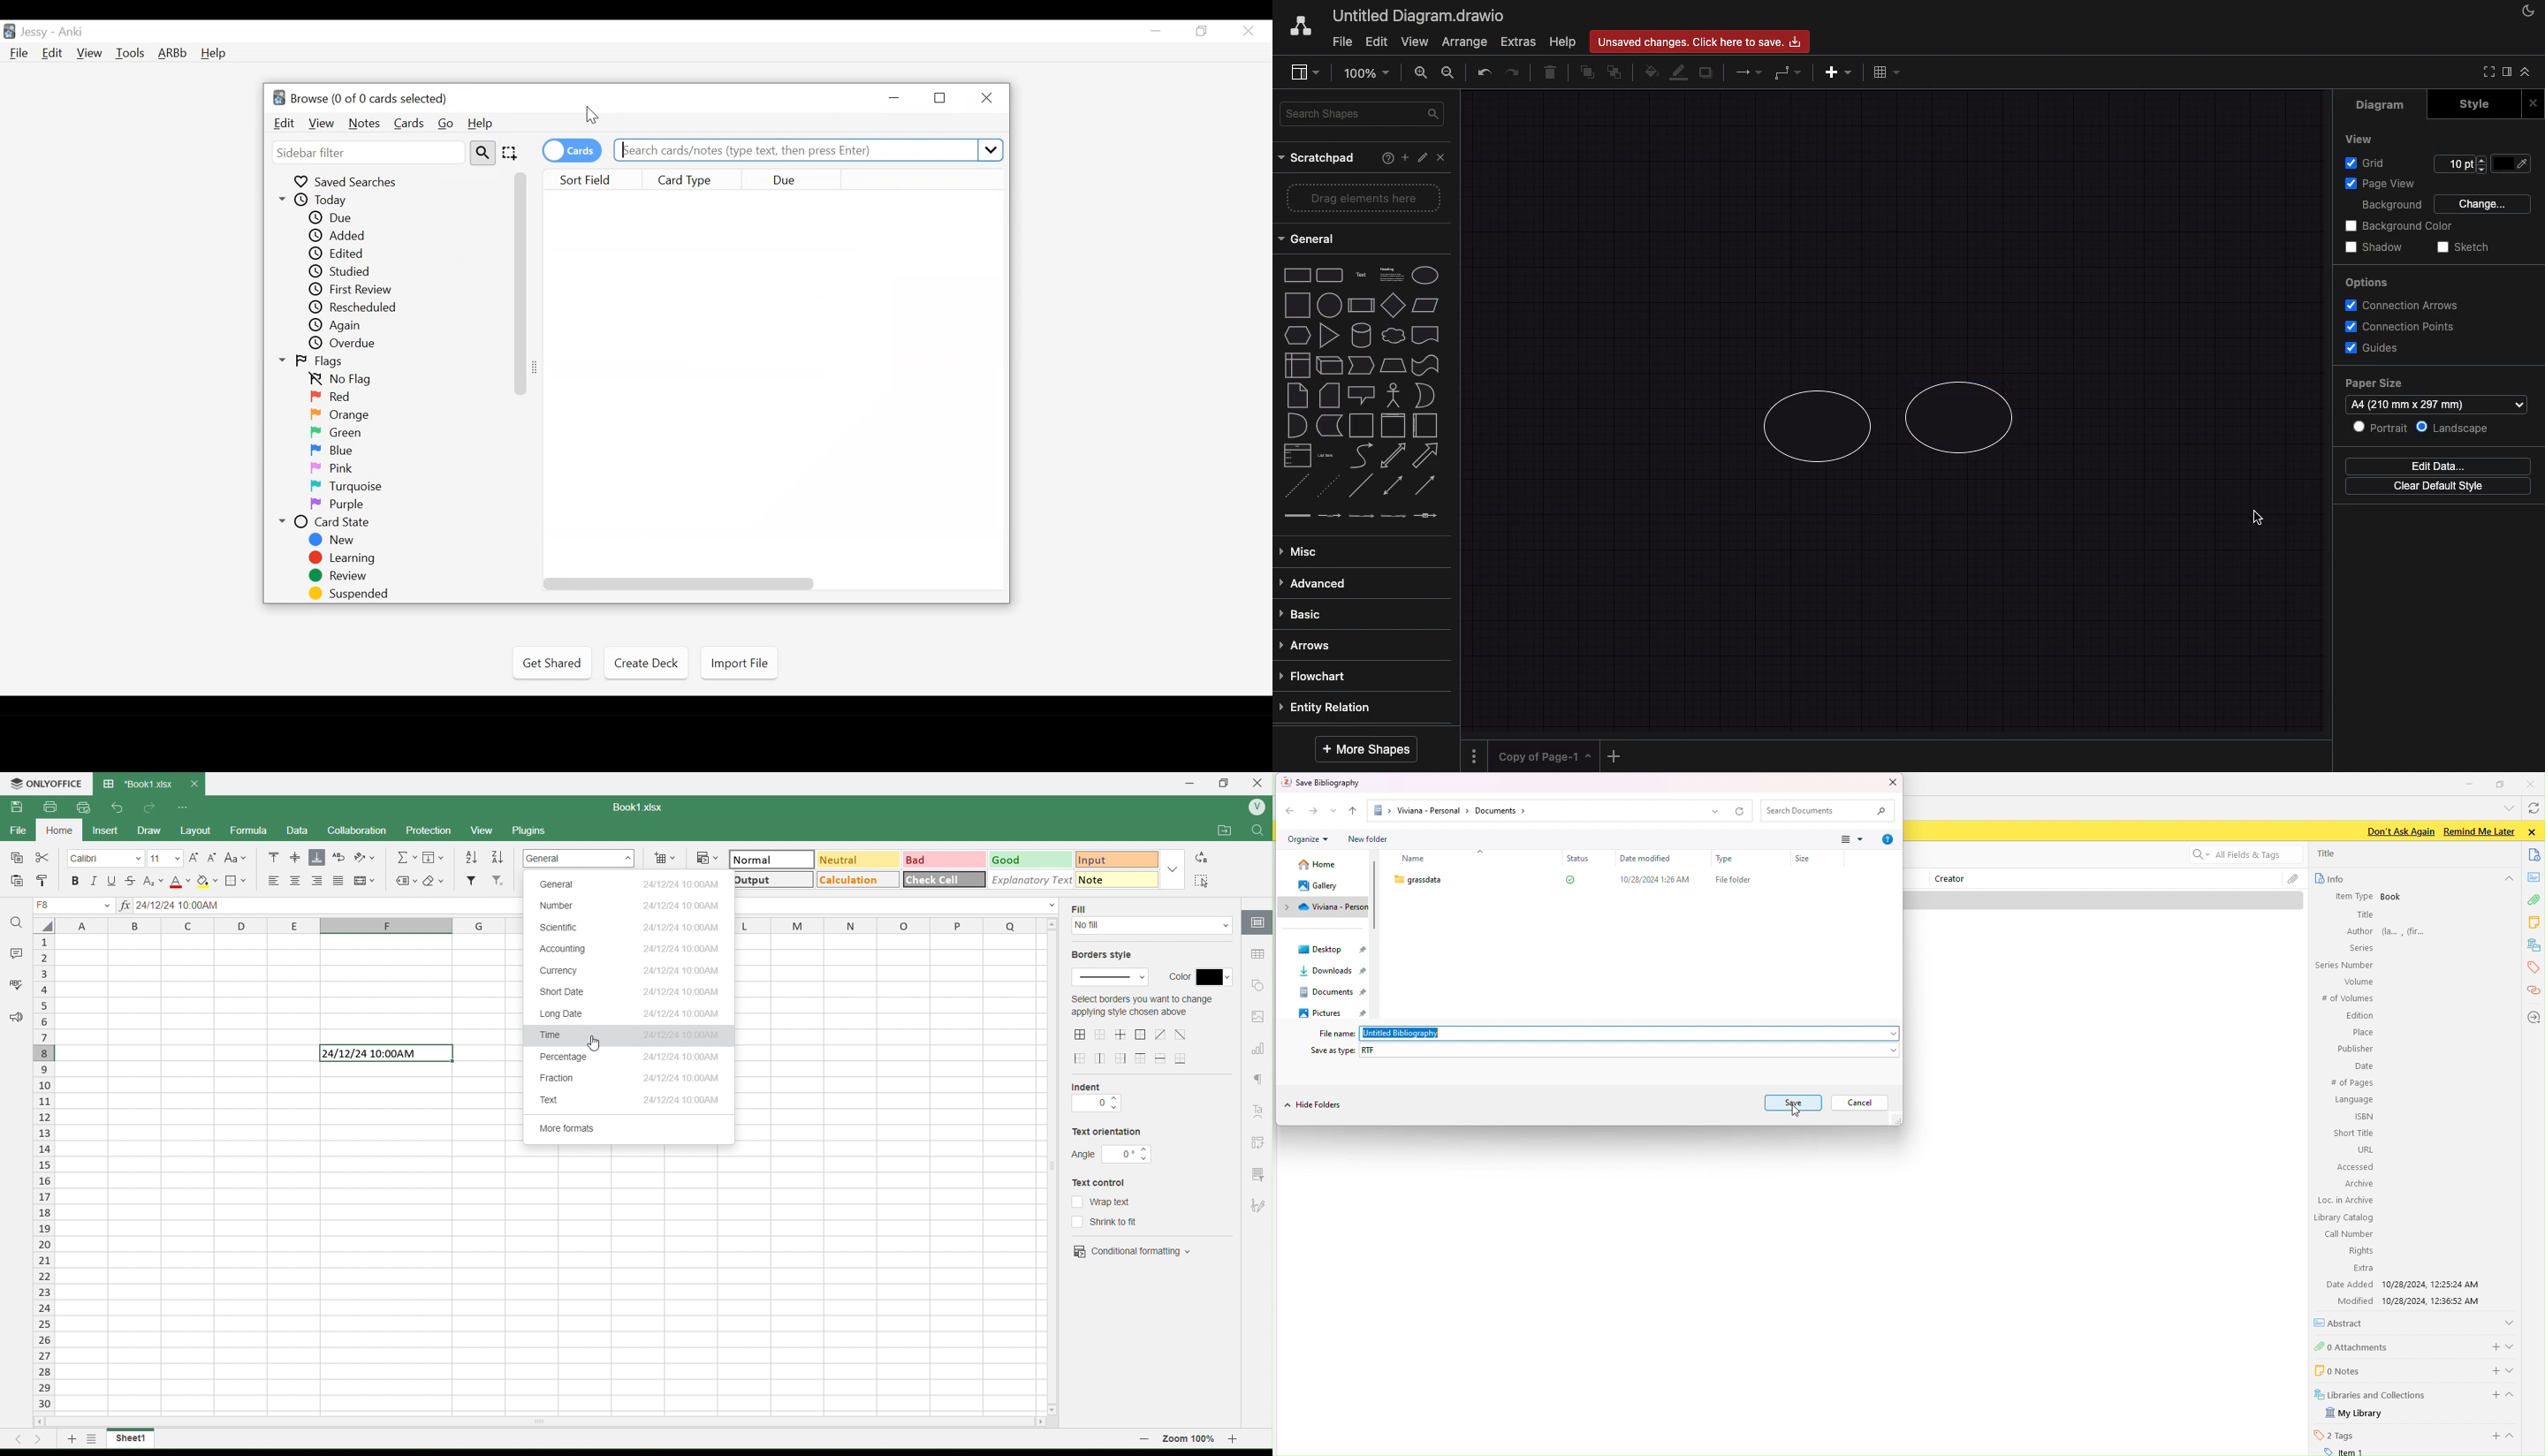 This screenshot has height=1456, width=2548. What do you see at coordinates (2525, 11) in the screenshot?
I see `appearance ` at bounding box center [2525, 11].